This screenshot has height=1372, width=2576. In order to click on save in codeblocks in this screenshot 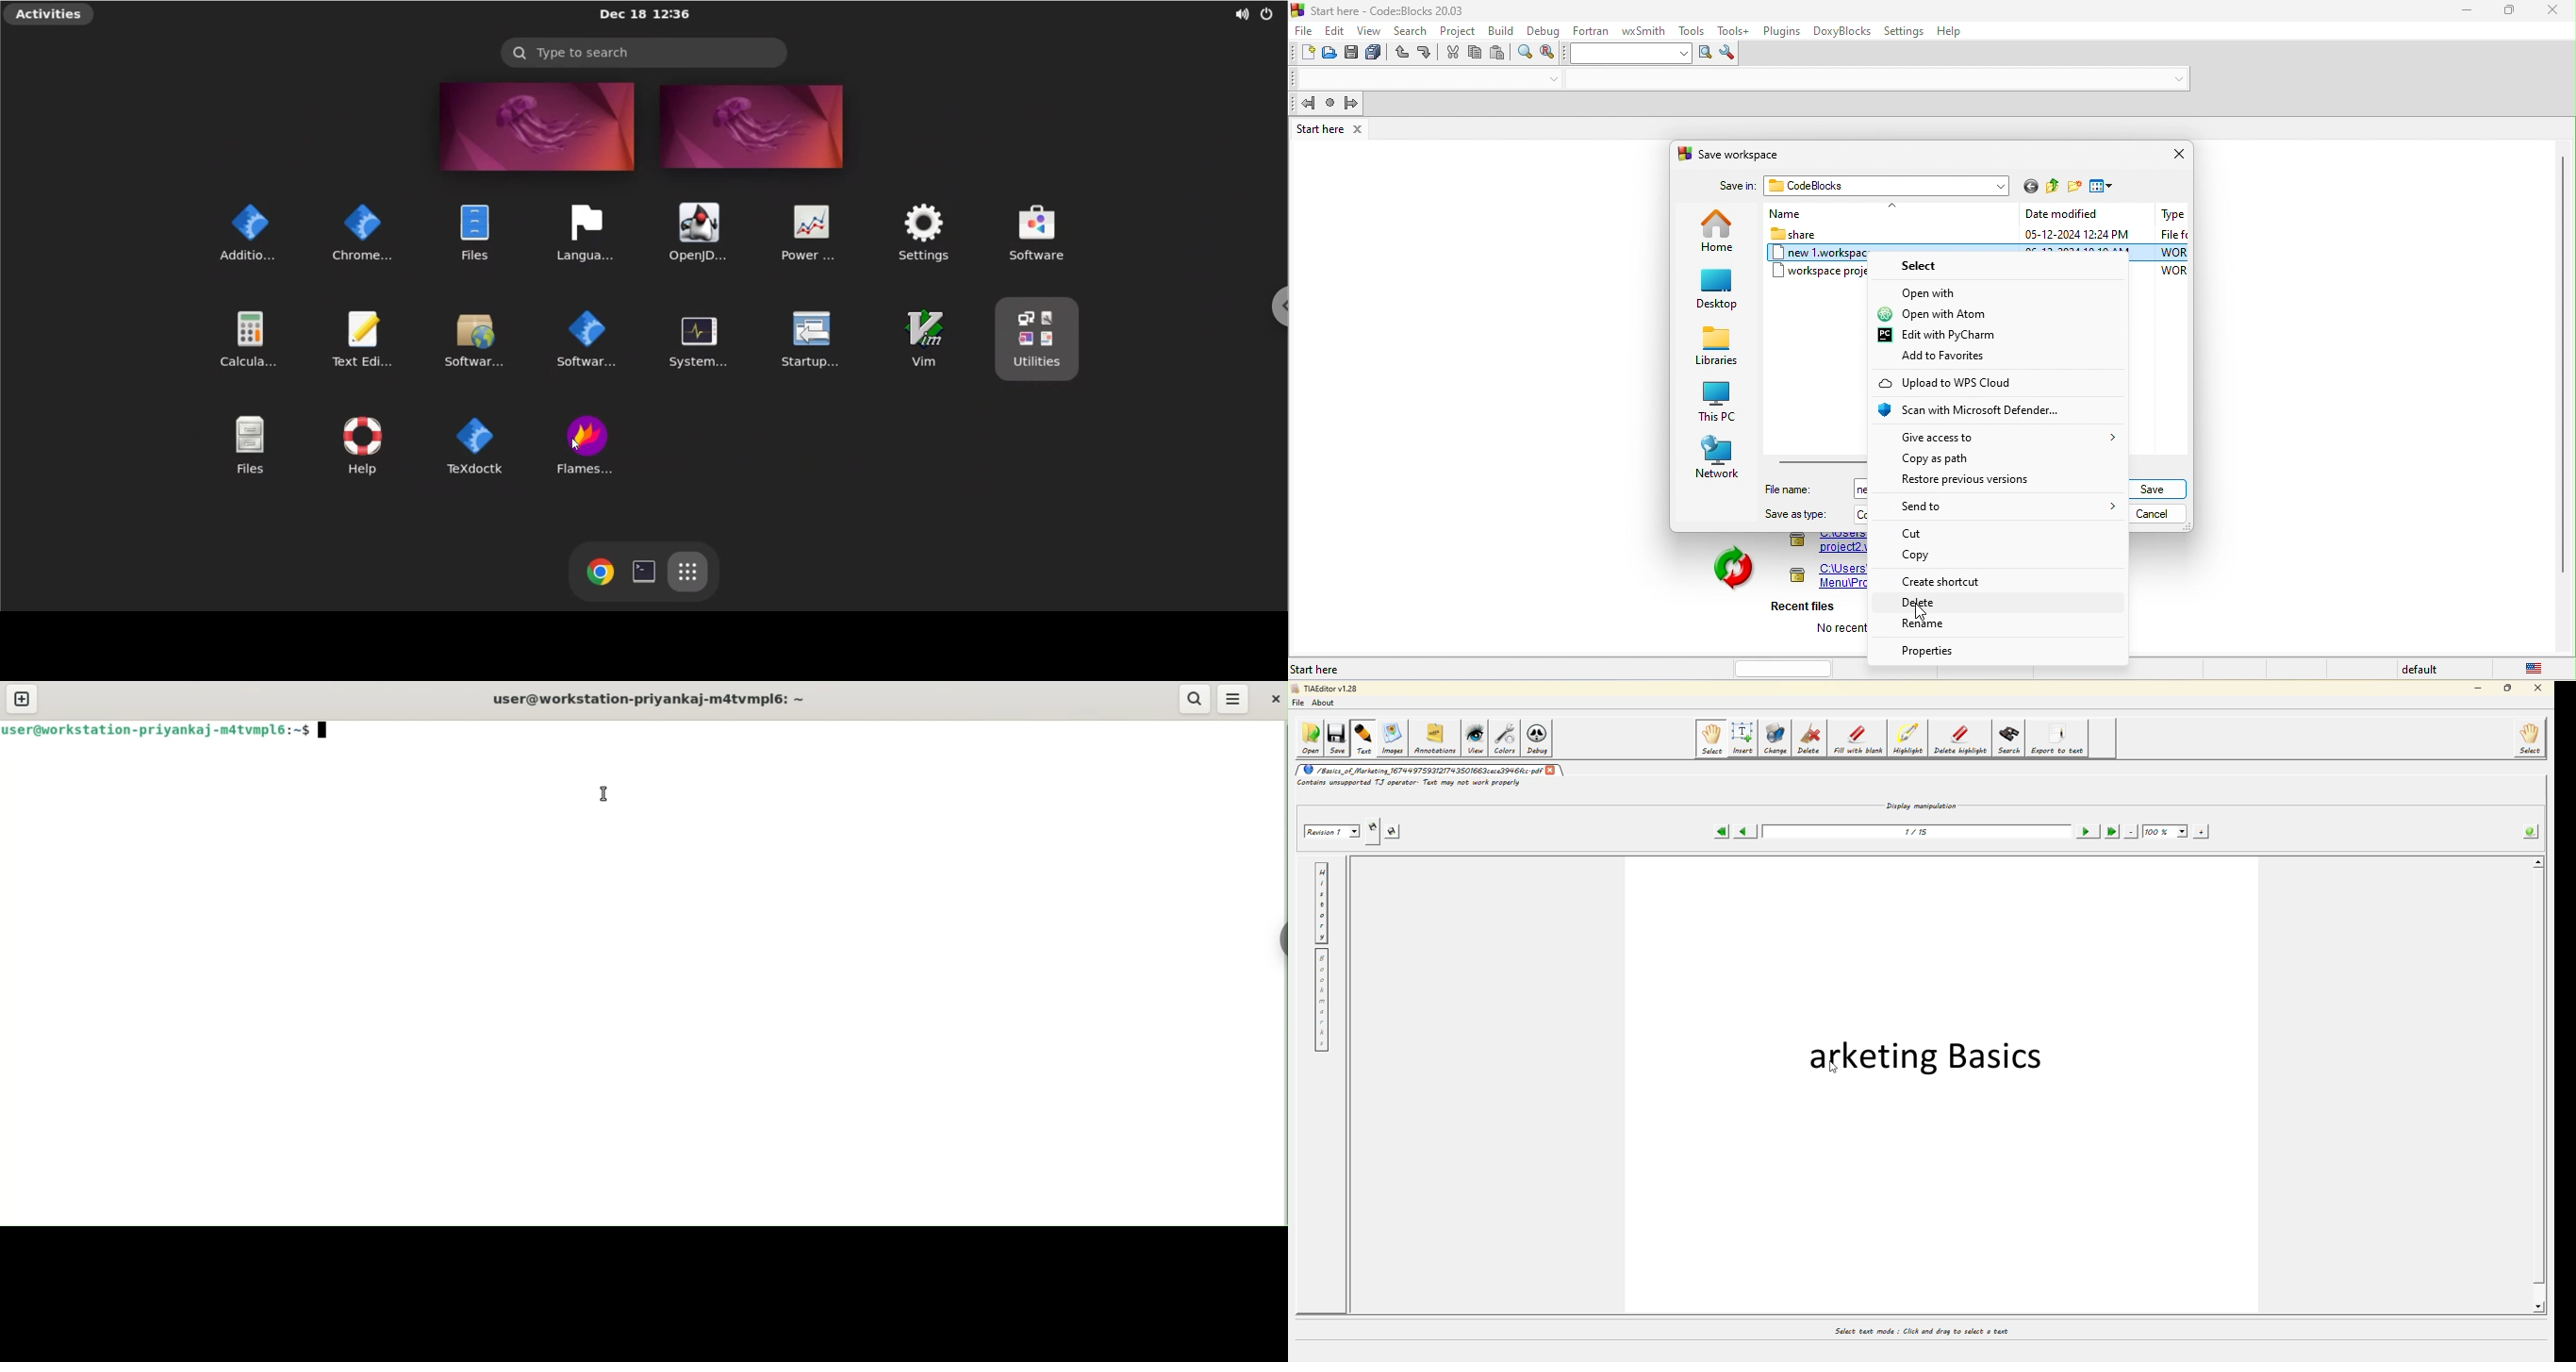, I will do `click(1858, 187)`.